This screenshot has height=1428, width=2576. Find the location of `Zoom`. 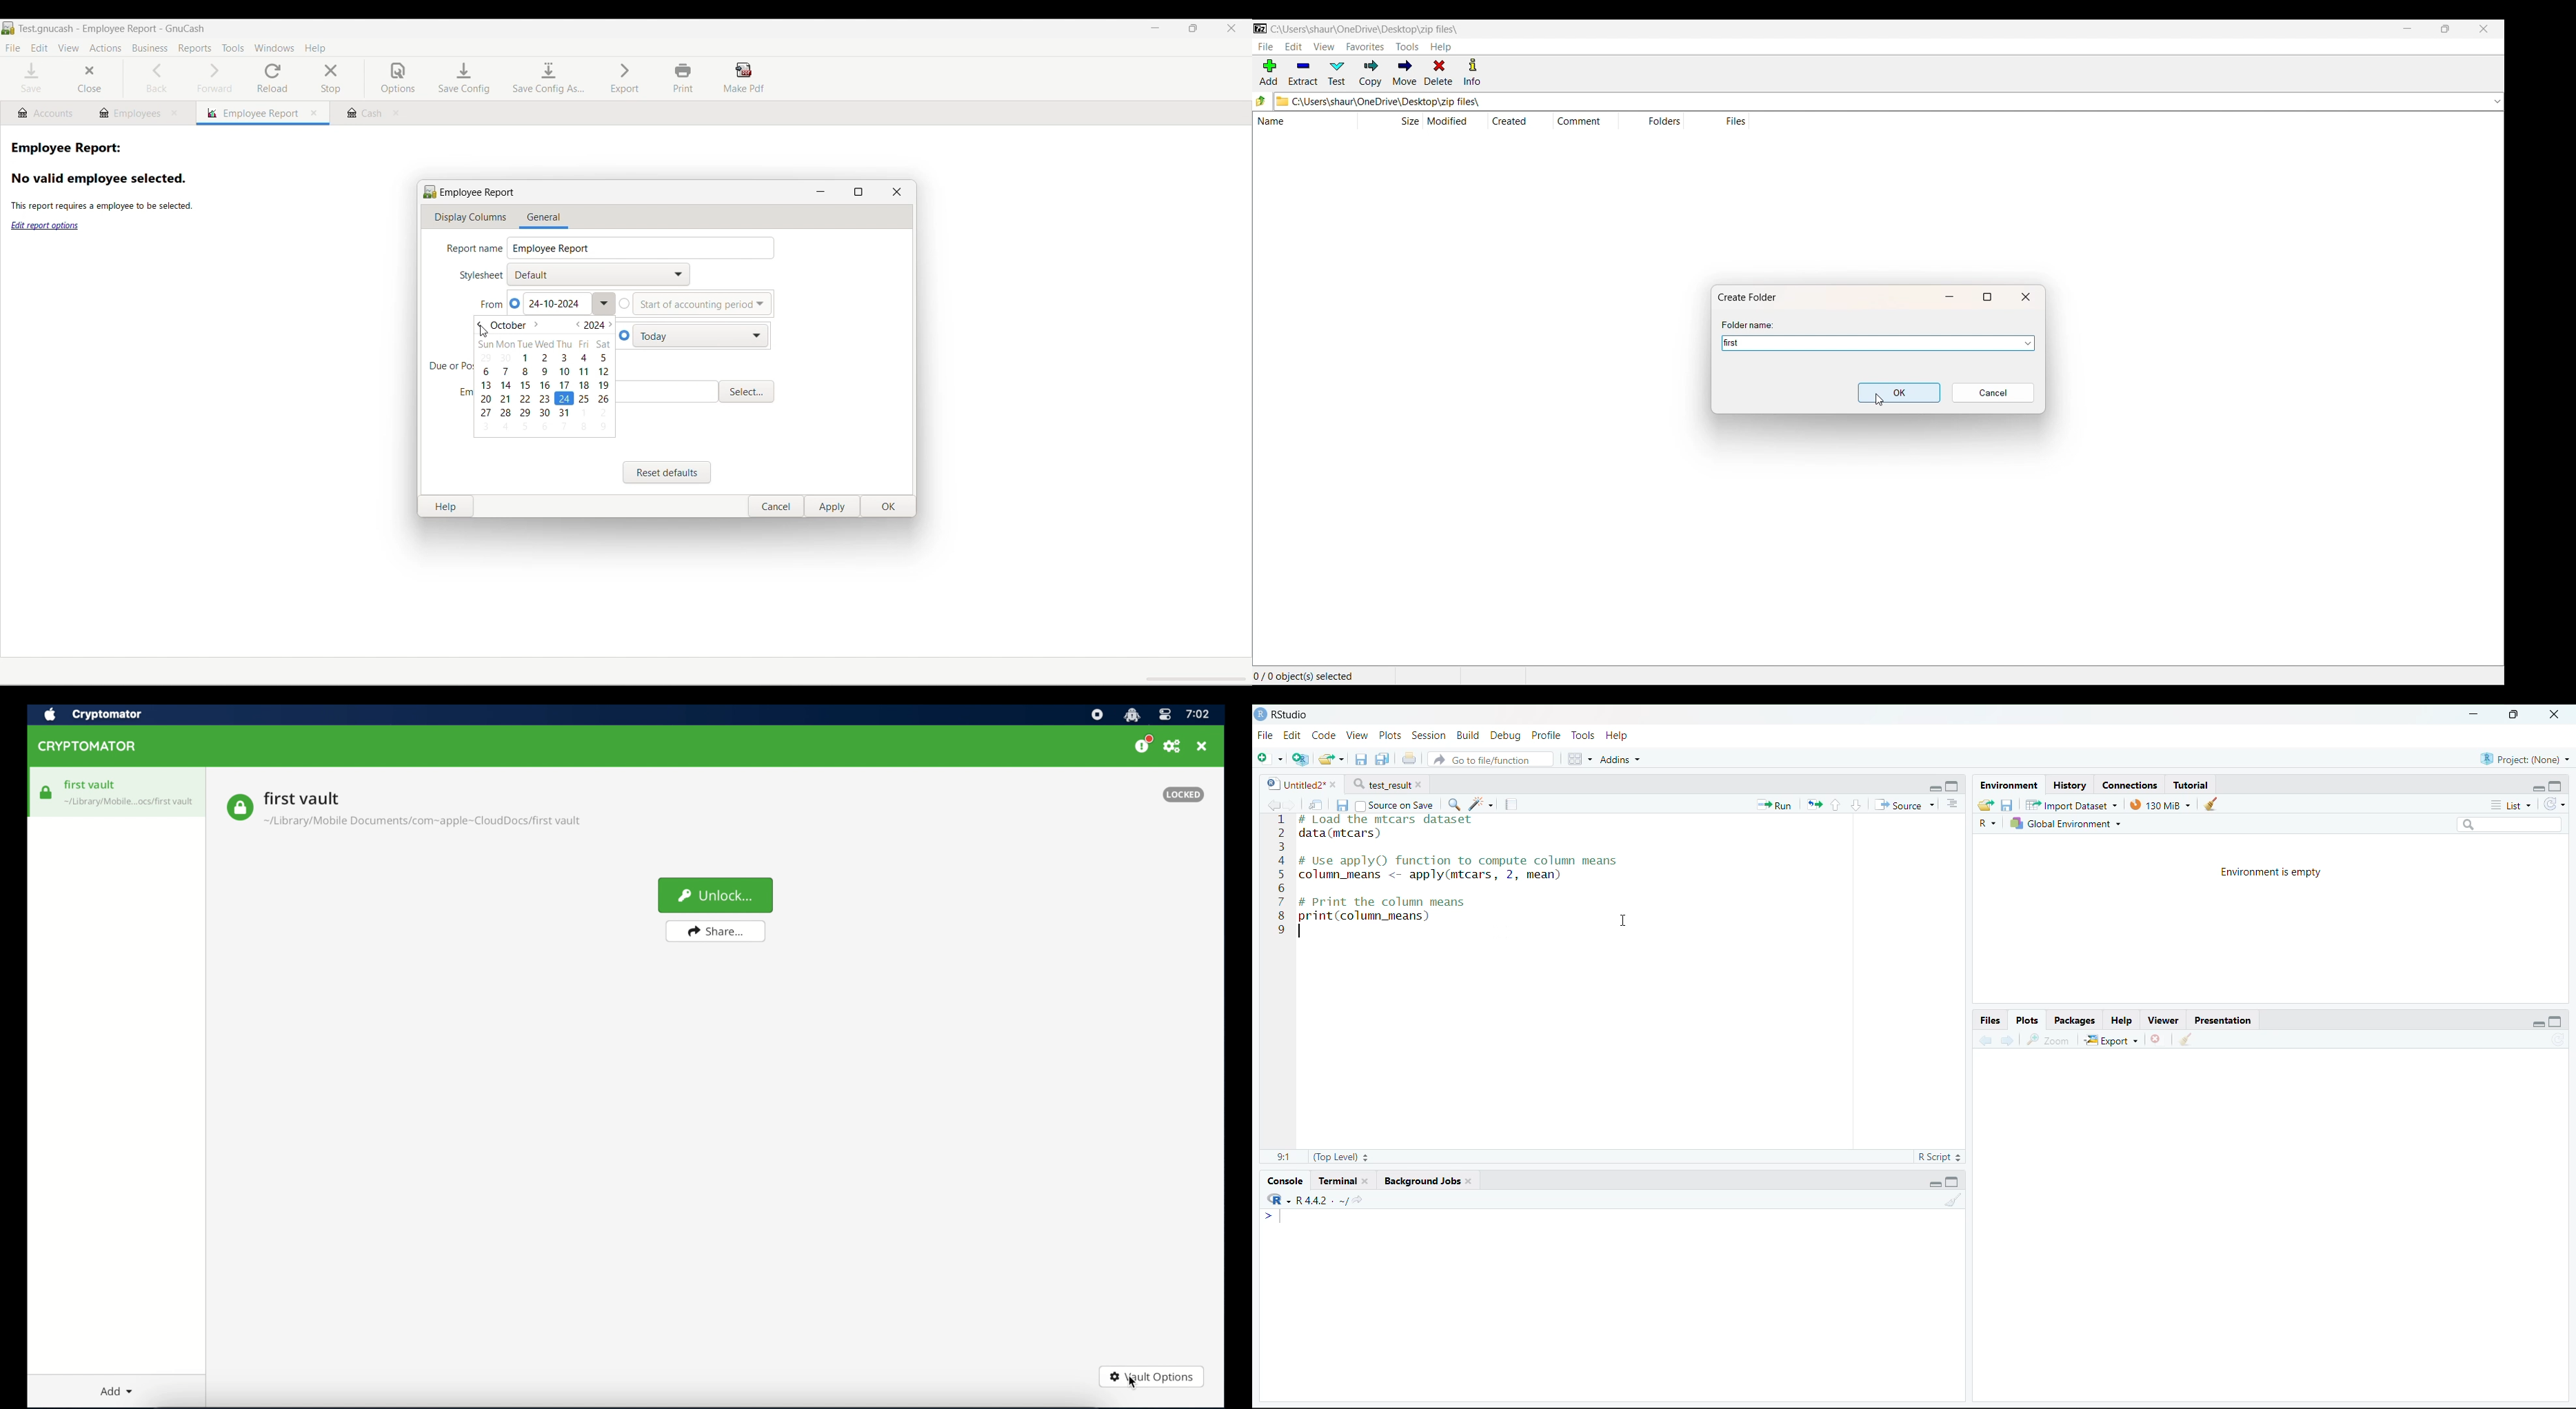

Zoom is located at coordinates (2050, 1041).